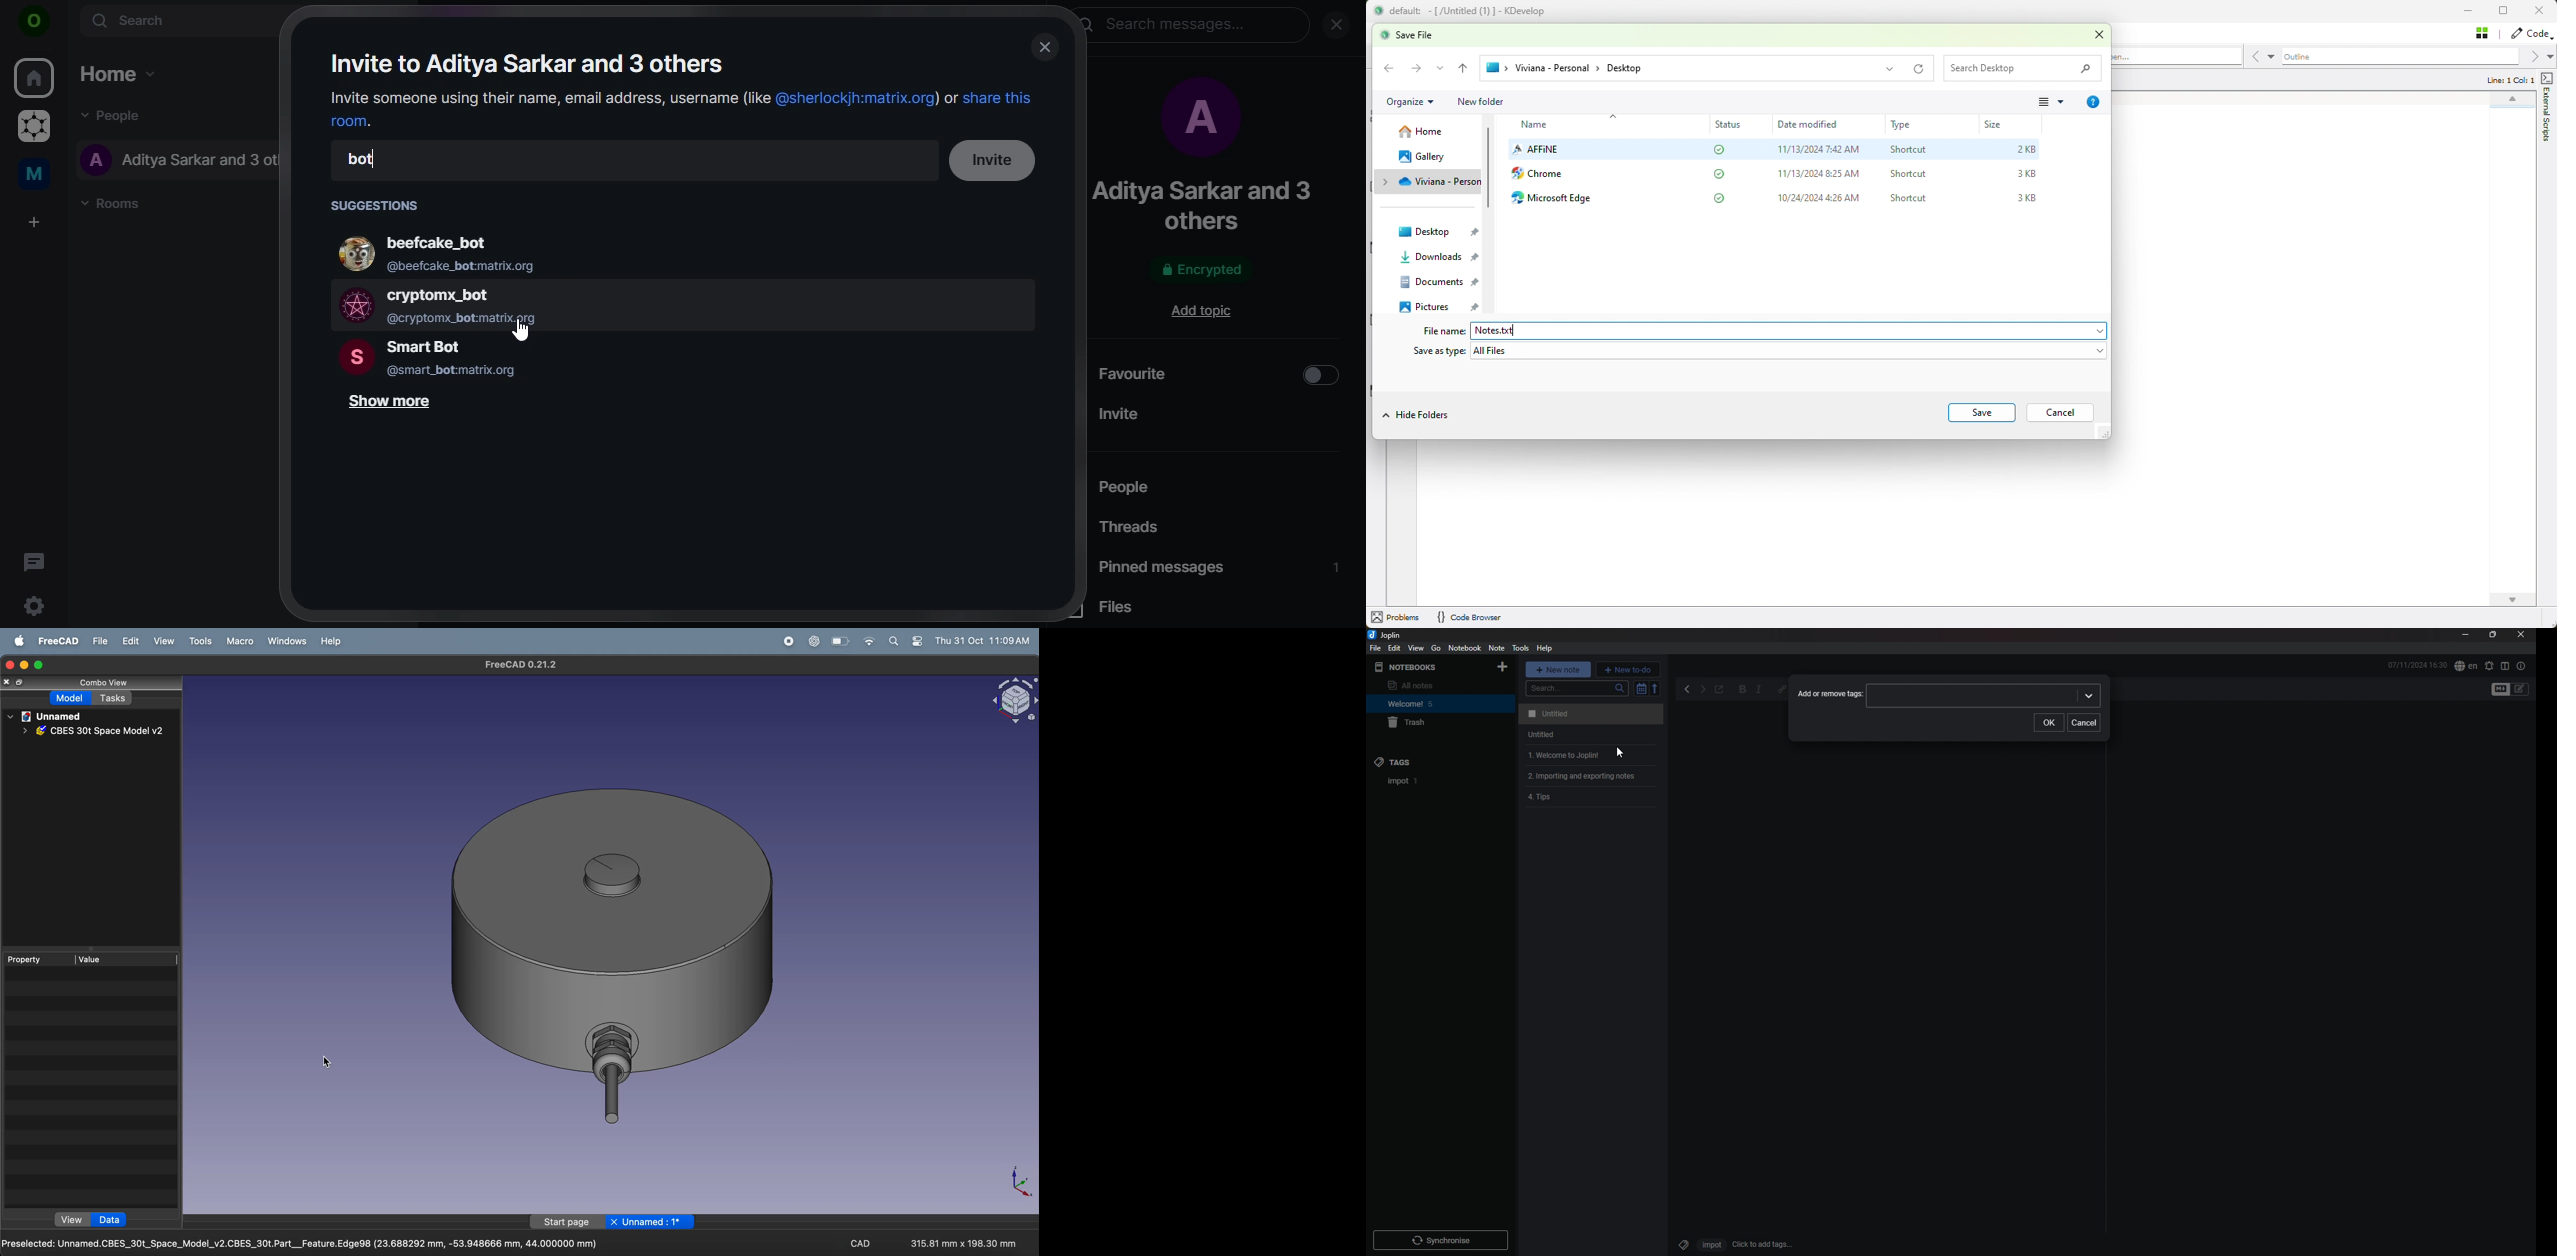 The width and height of the screenshot is (2576, 1260). Describe the element at coordinates (1403, 781) in the screenshot. I see `tag` at that location.